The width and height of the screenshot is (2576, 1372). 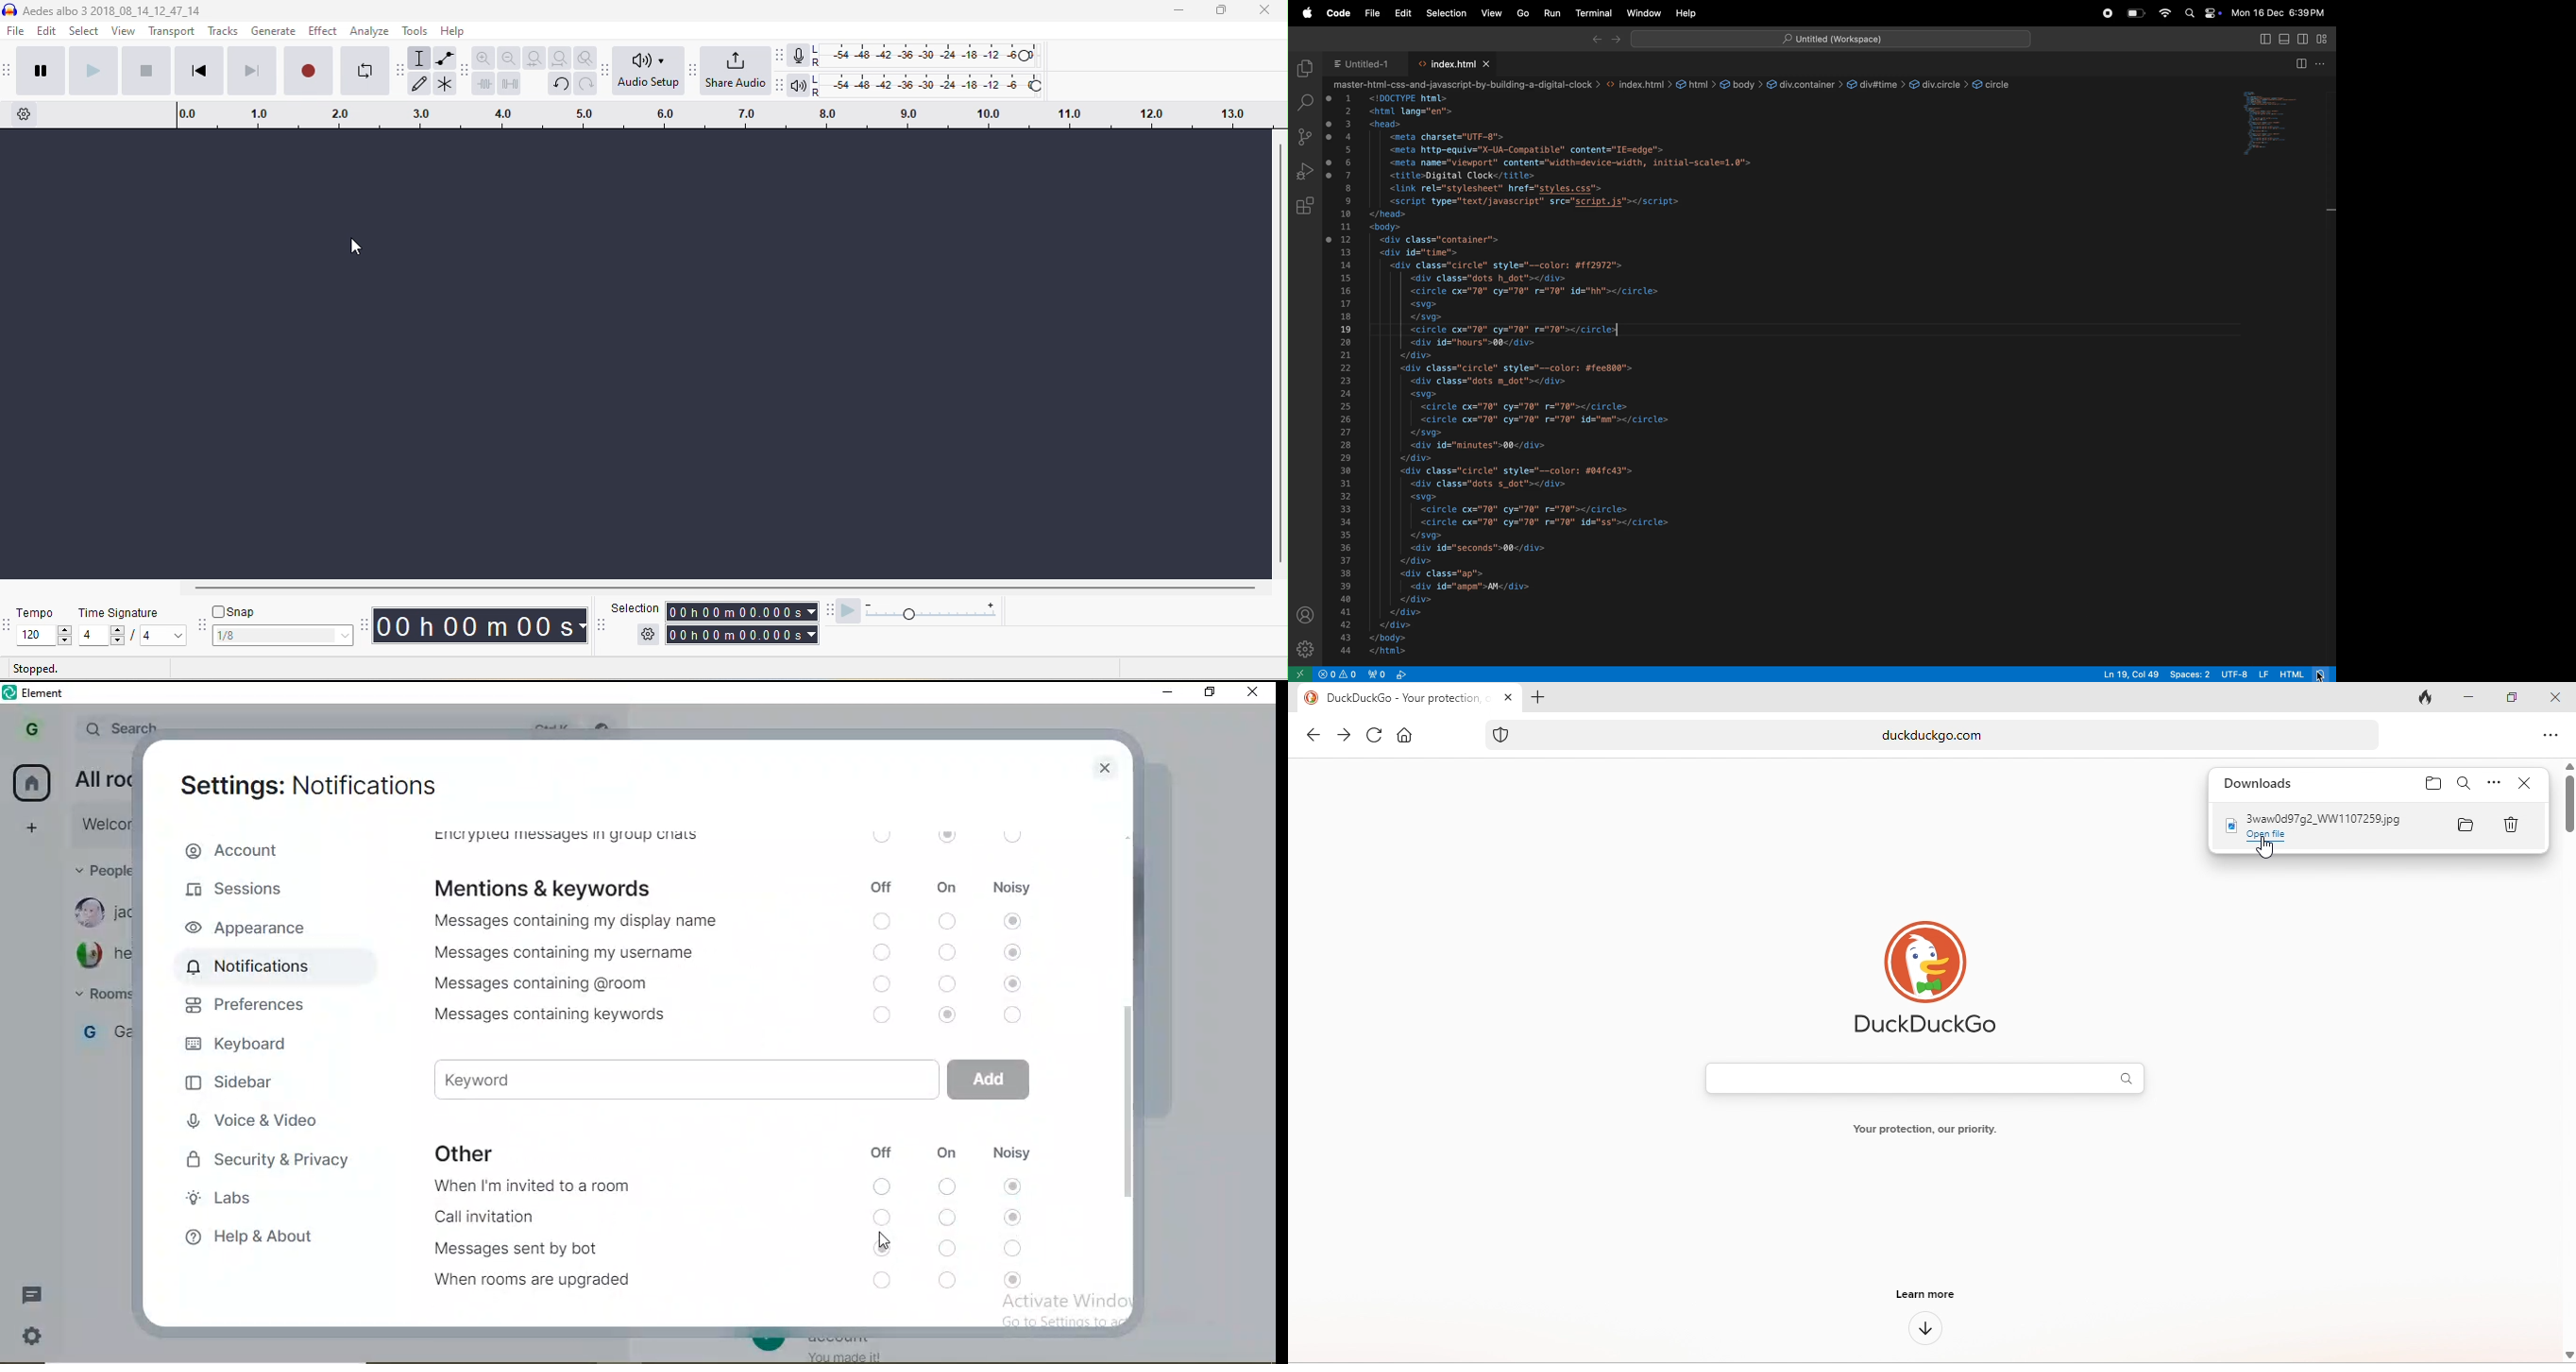 What do you see at coordinates (416, 30) in the screenshot?
I see `tools` at bounding box center [416, 30].